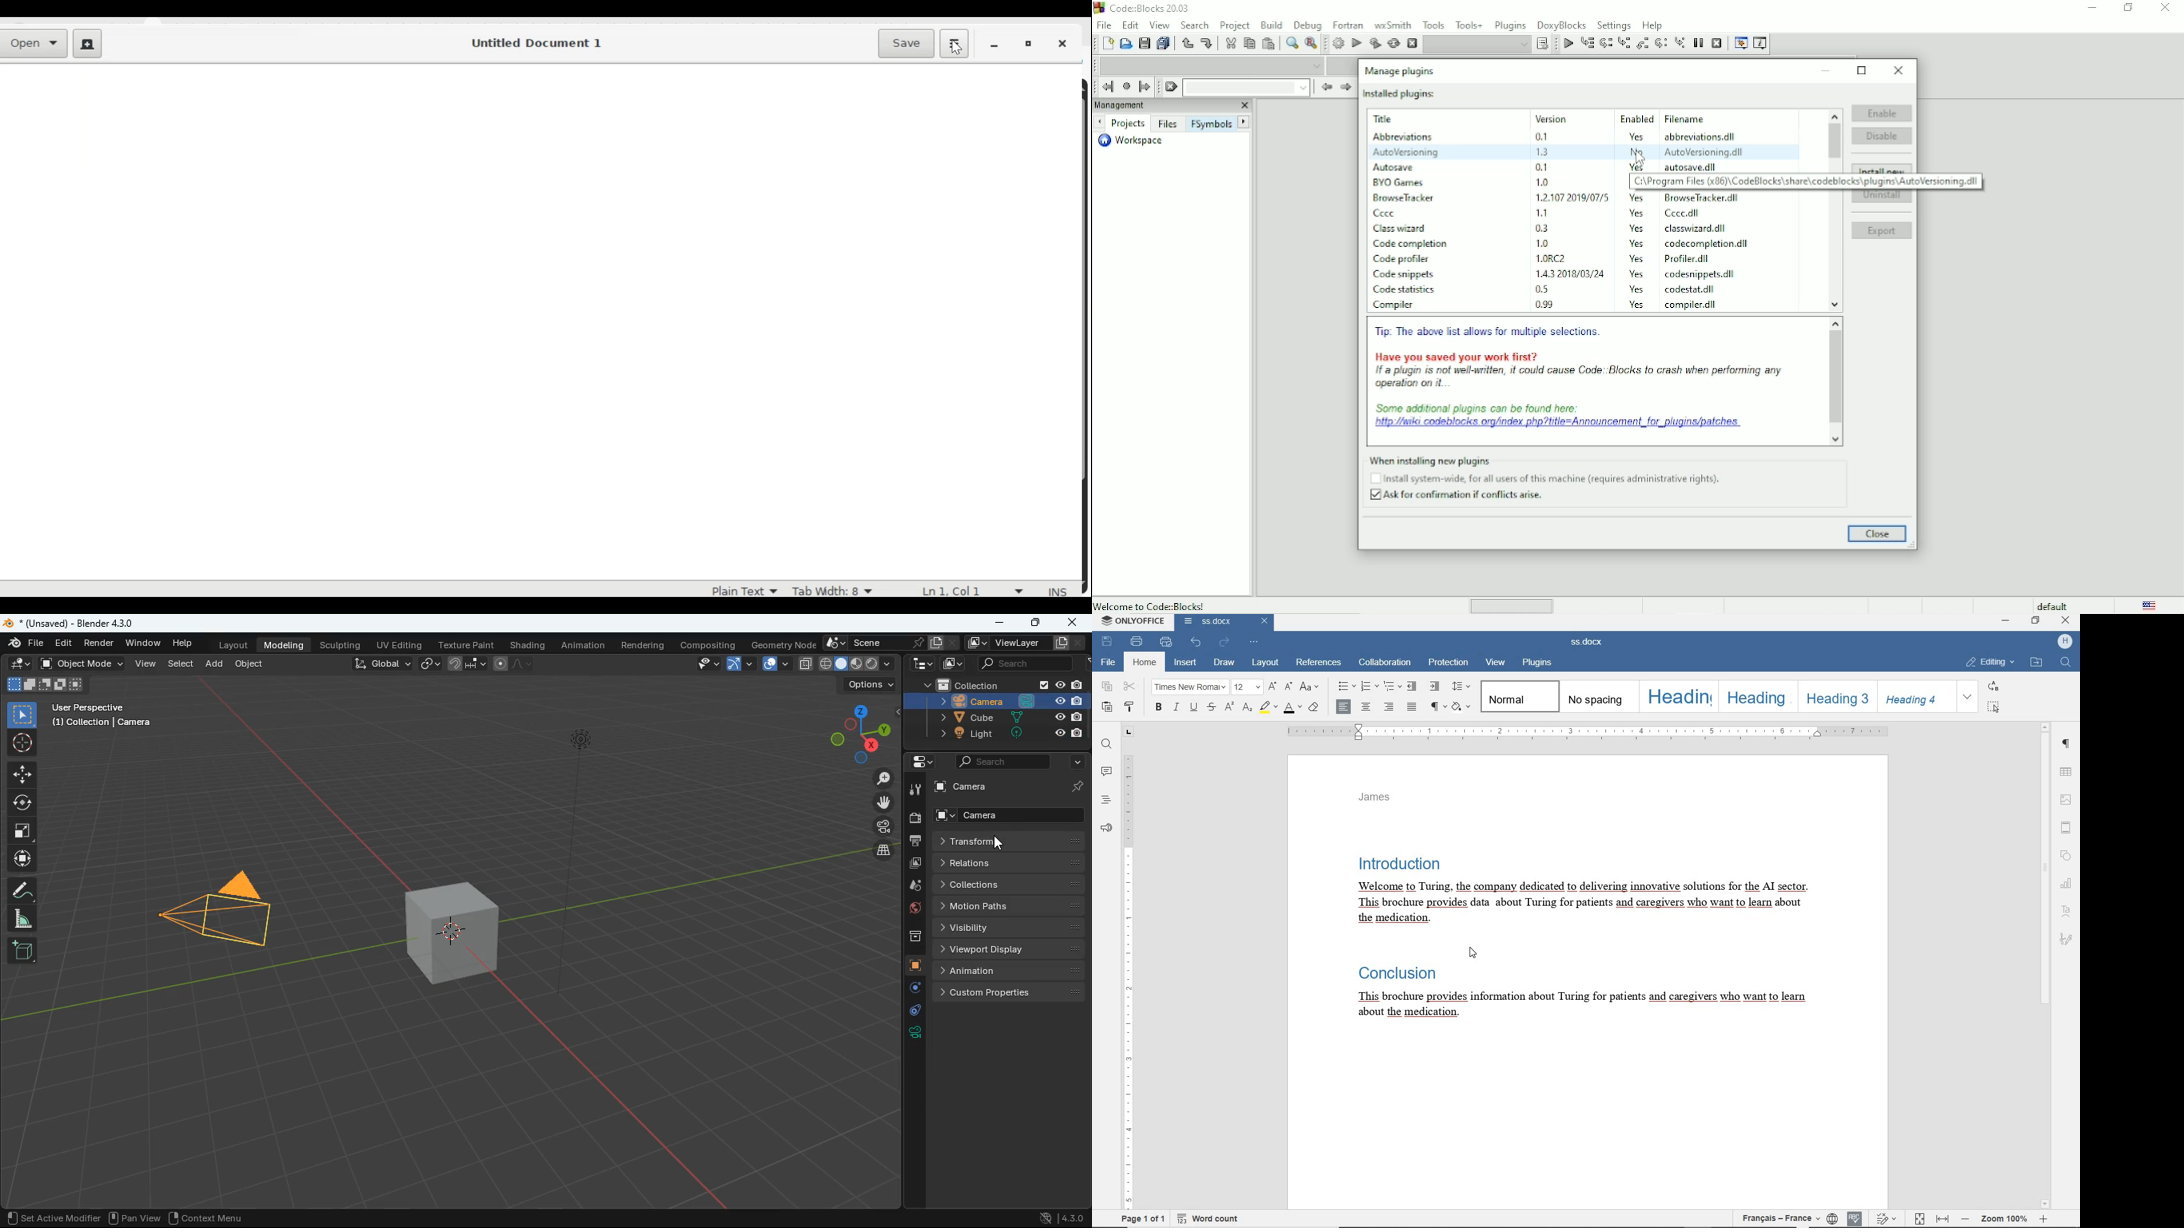 This screenshot has height=1232, width=2184. I want to click on scroll down, so click(2045, 1205).